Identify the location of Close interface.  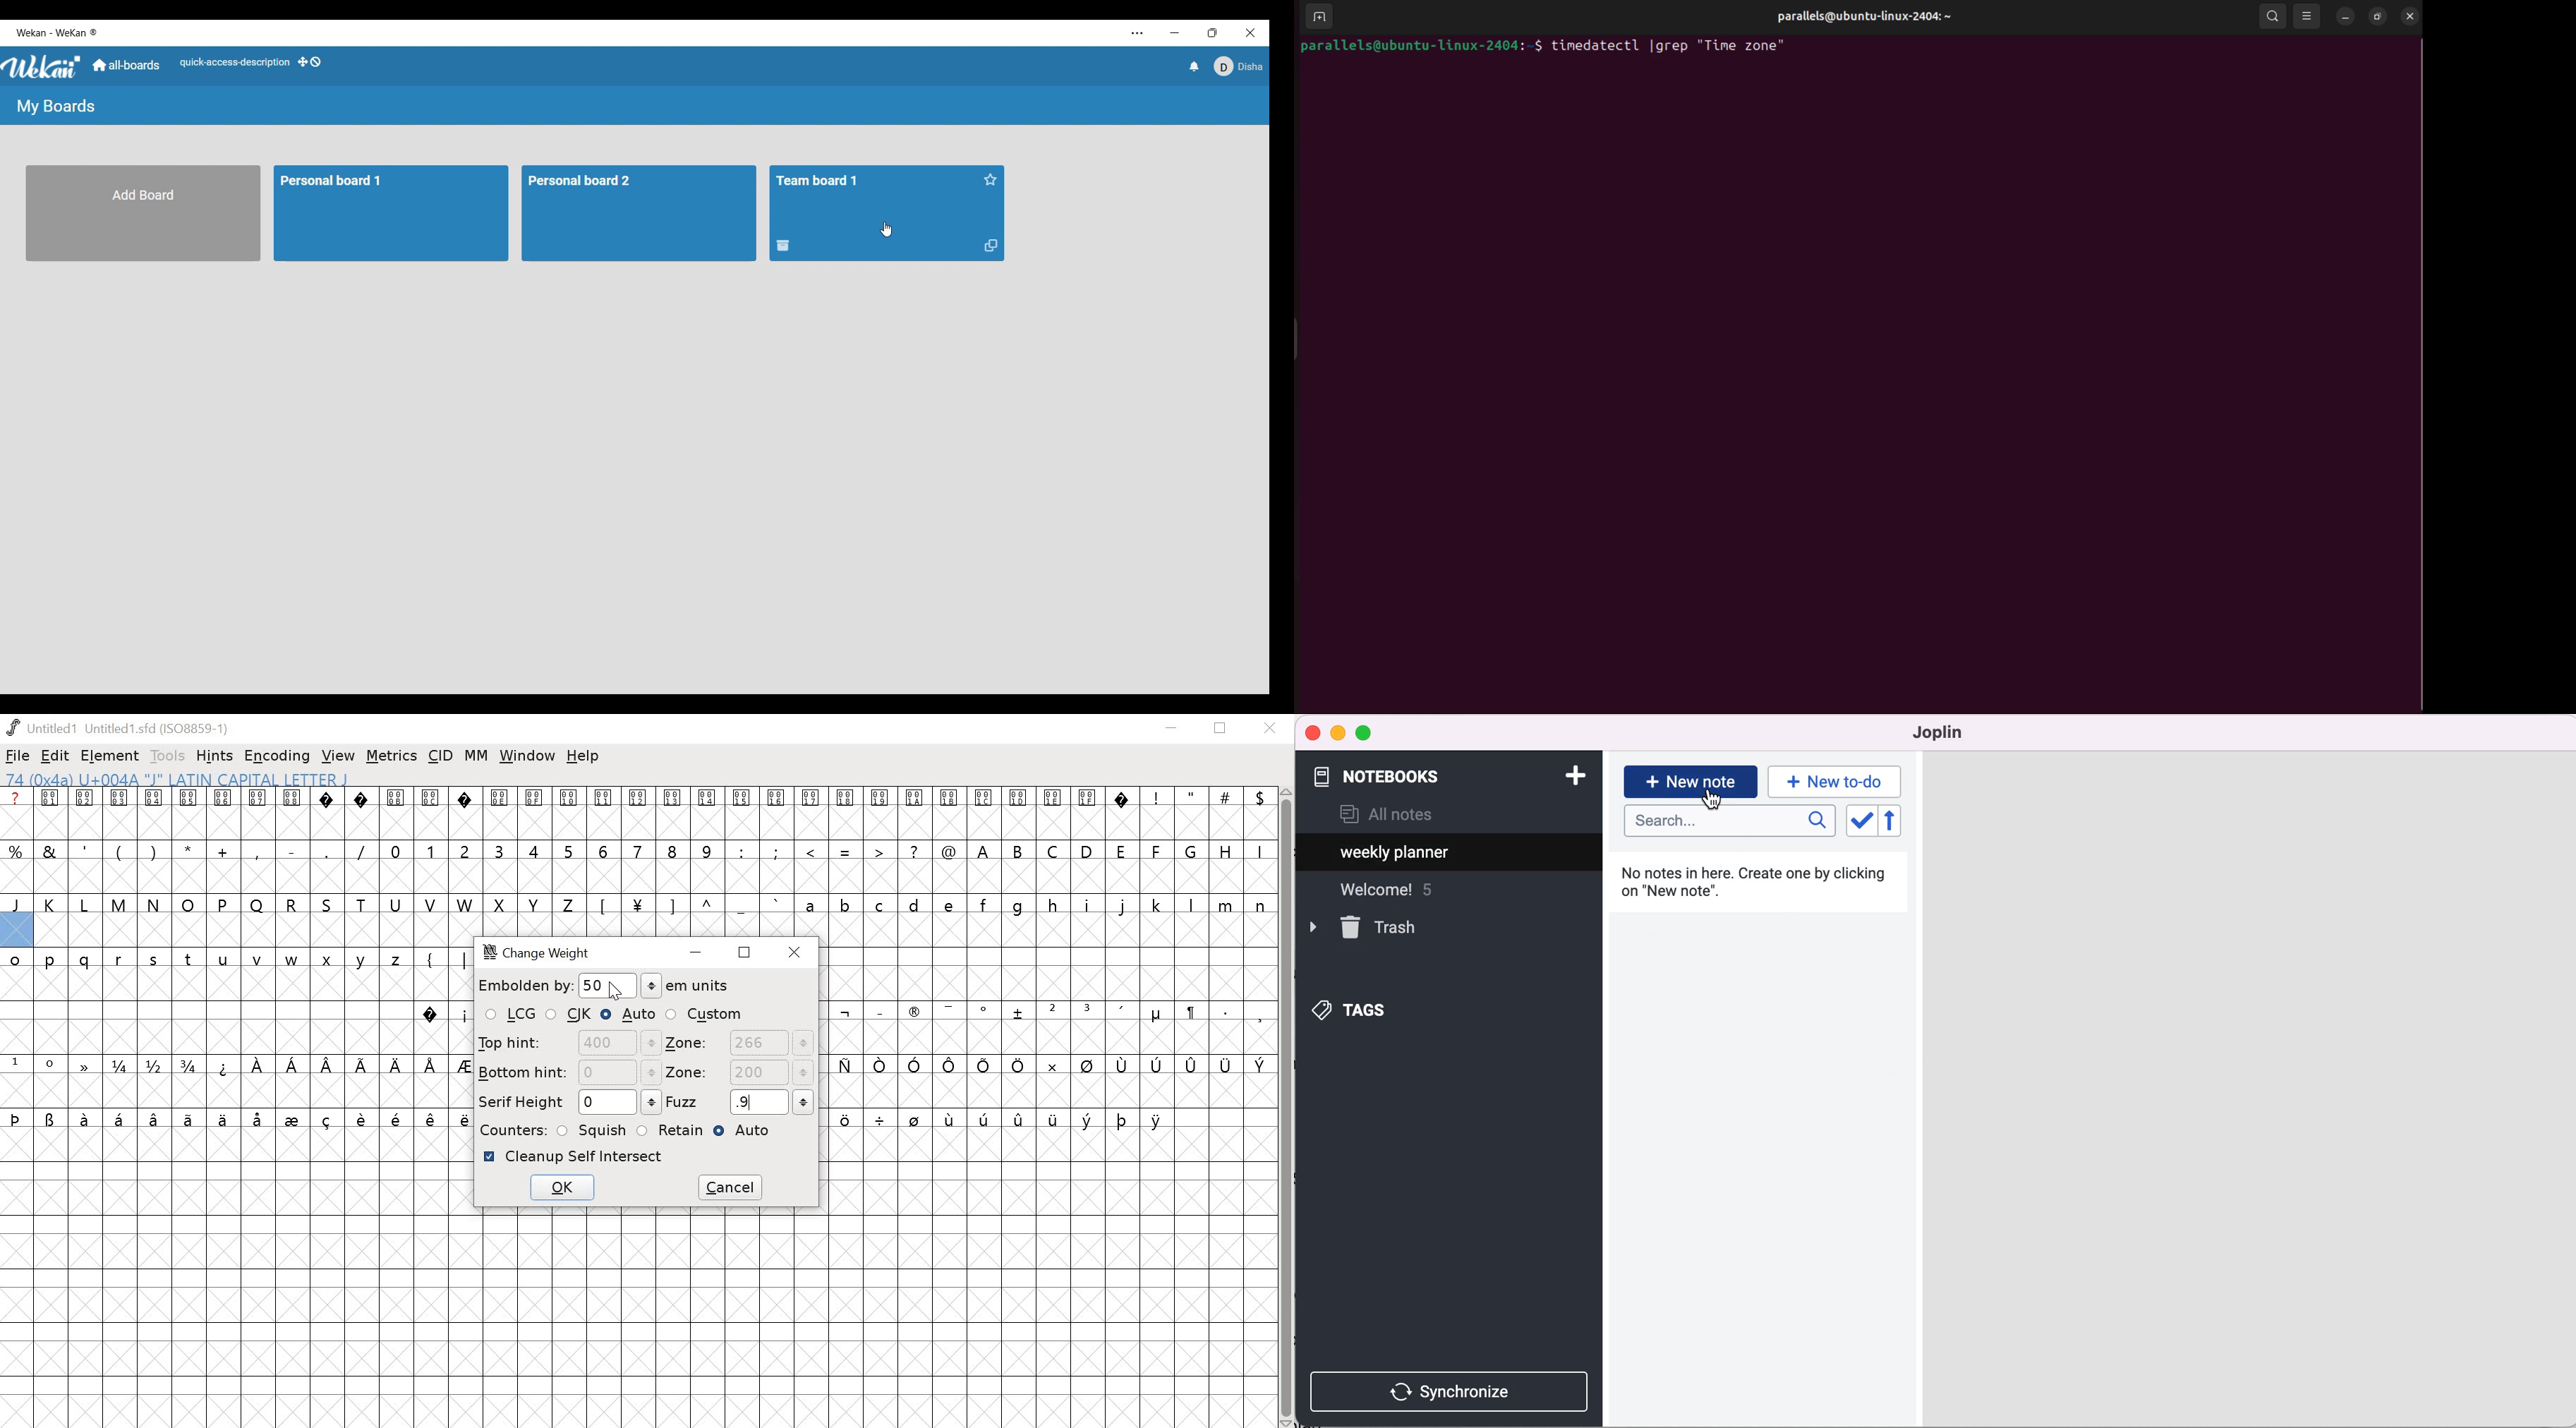
(1251, 33).